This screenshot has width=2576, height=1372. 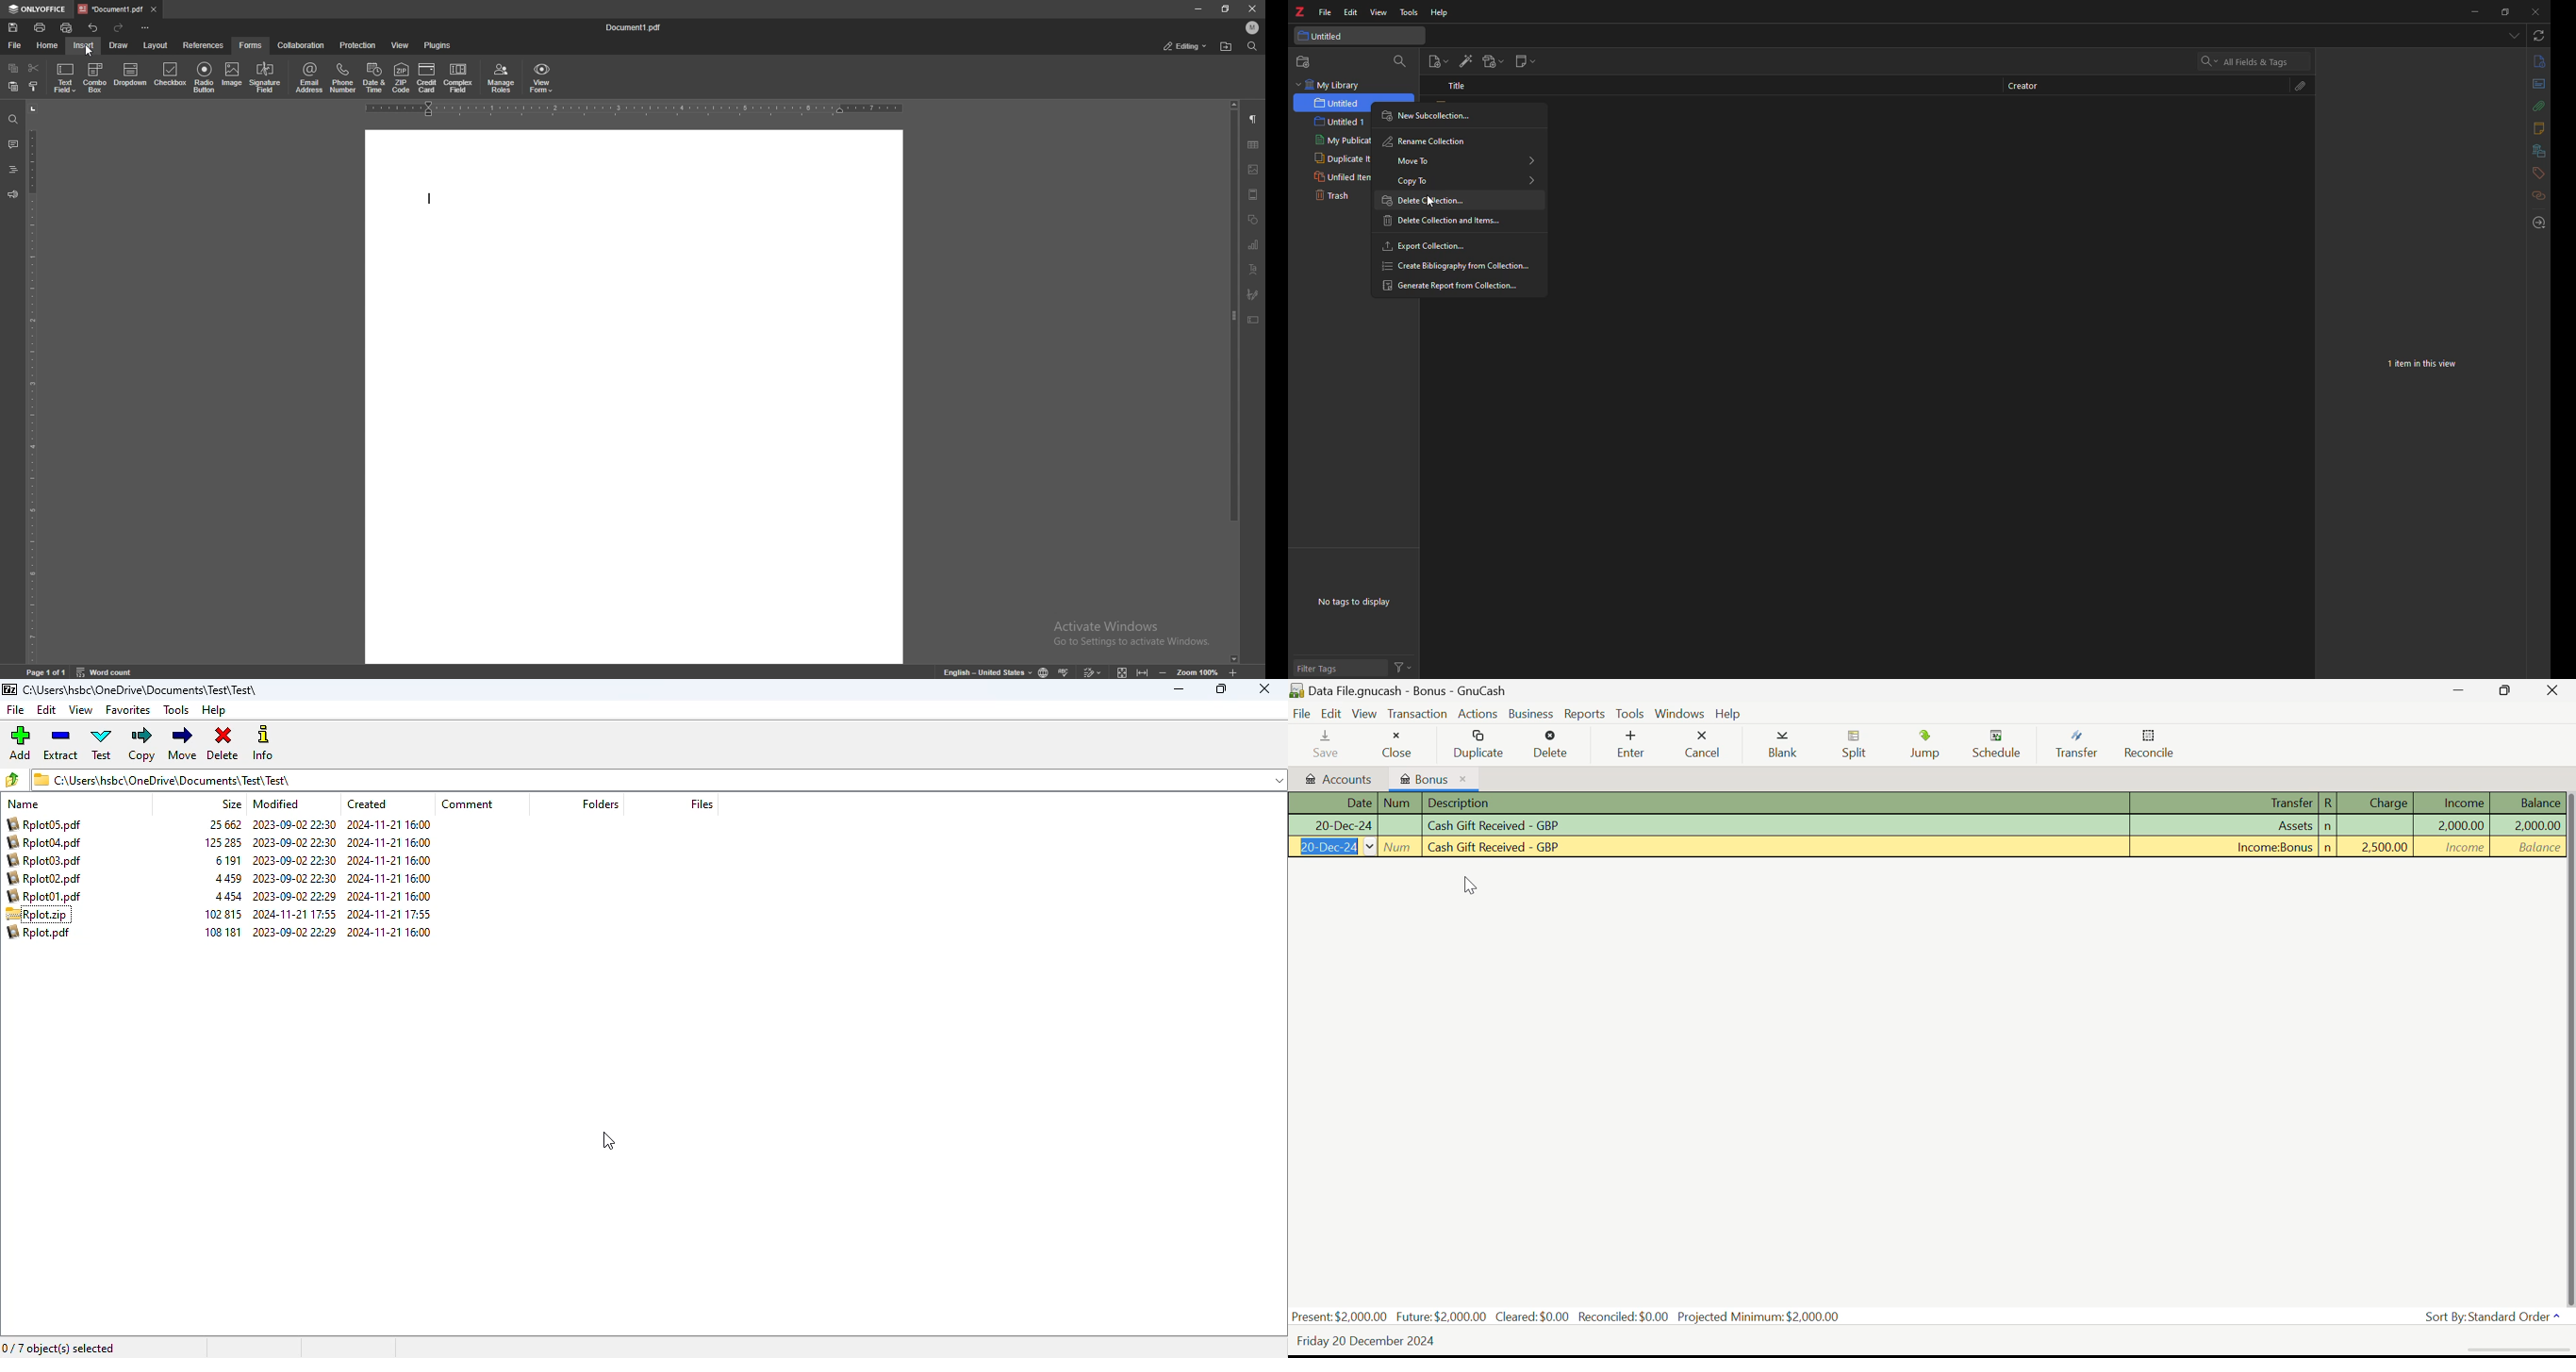 What do you see at coordinates (2471, 13) in the screenshot?
I see `minimize` at bounding box center [2471, 13].